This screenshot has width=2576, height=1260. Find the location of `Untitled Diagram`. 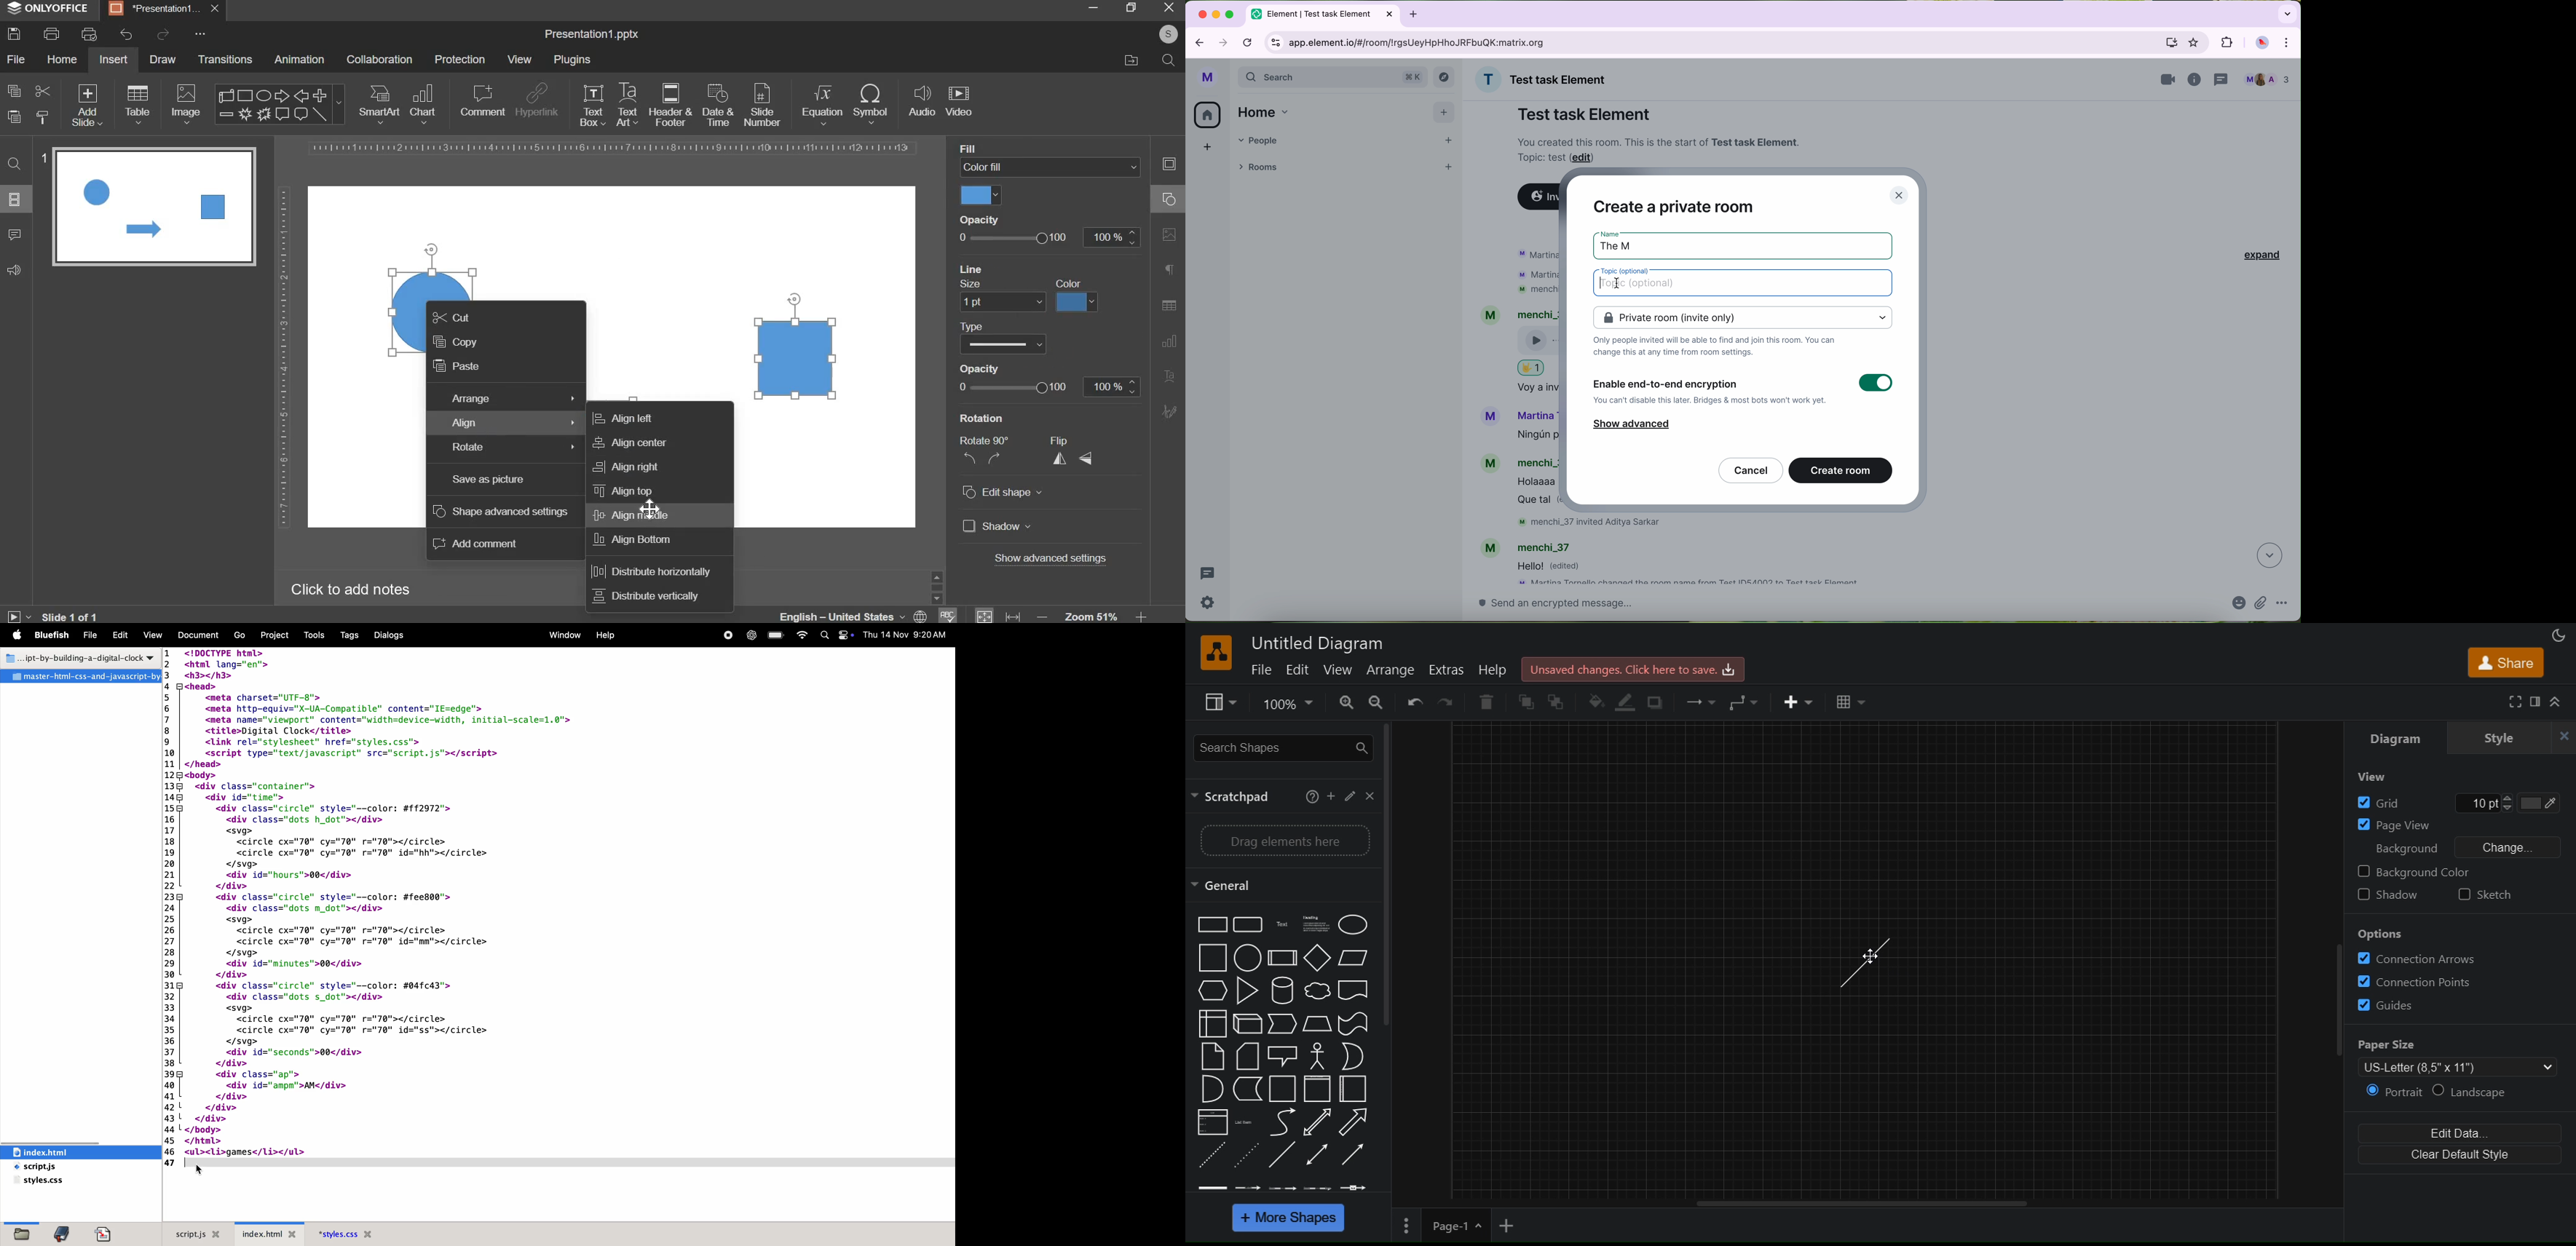

Untitled Diagram is located at coordinates (1318, 643).